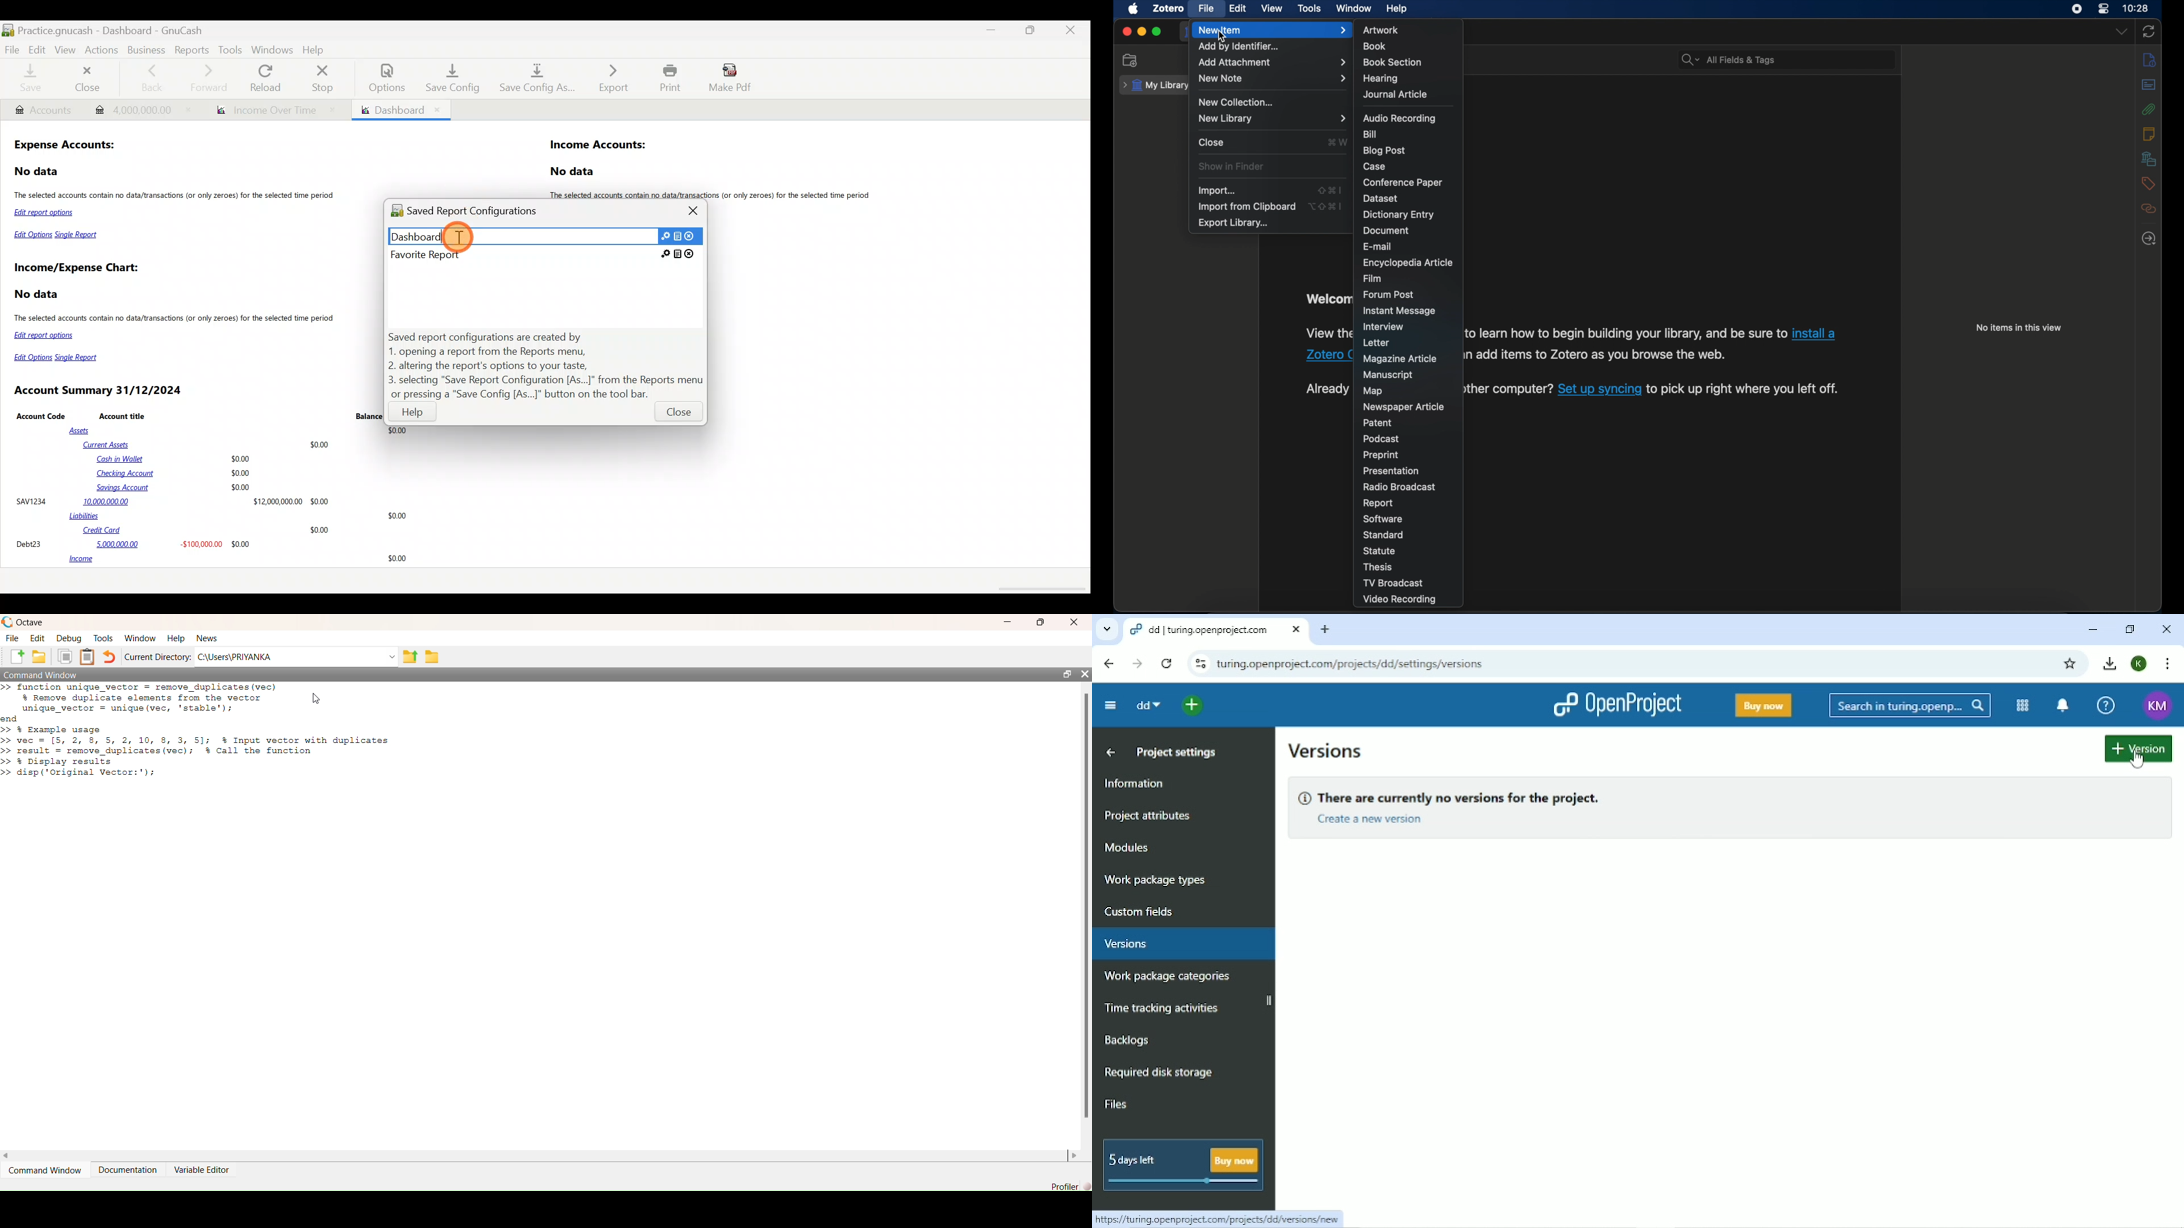 This screenshot has height=1232, width=2184. Describe the element at coordinates (151, 77) in the screenshot. I see `Back` at that location.